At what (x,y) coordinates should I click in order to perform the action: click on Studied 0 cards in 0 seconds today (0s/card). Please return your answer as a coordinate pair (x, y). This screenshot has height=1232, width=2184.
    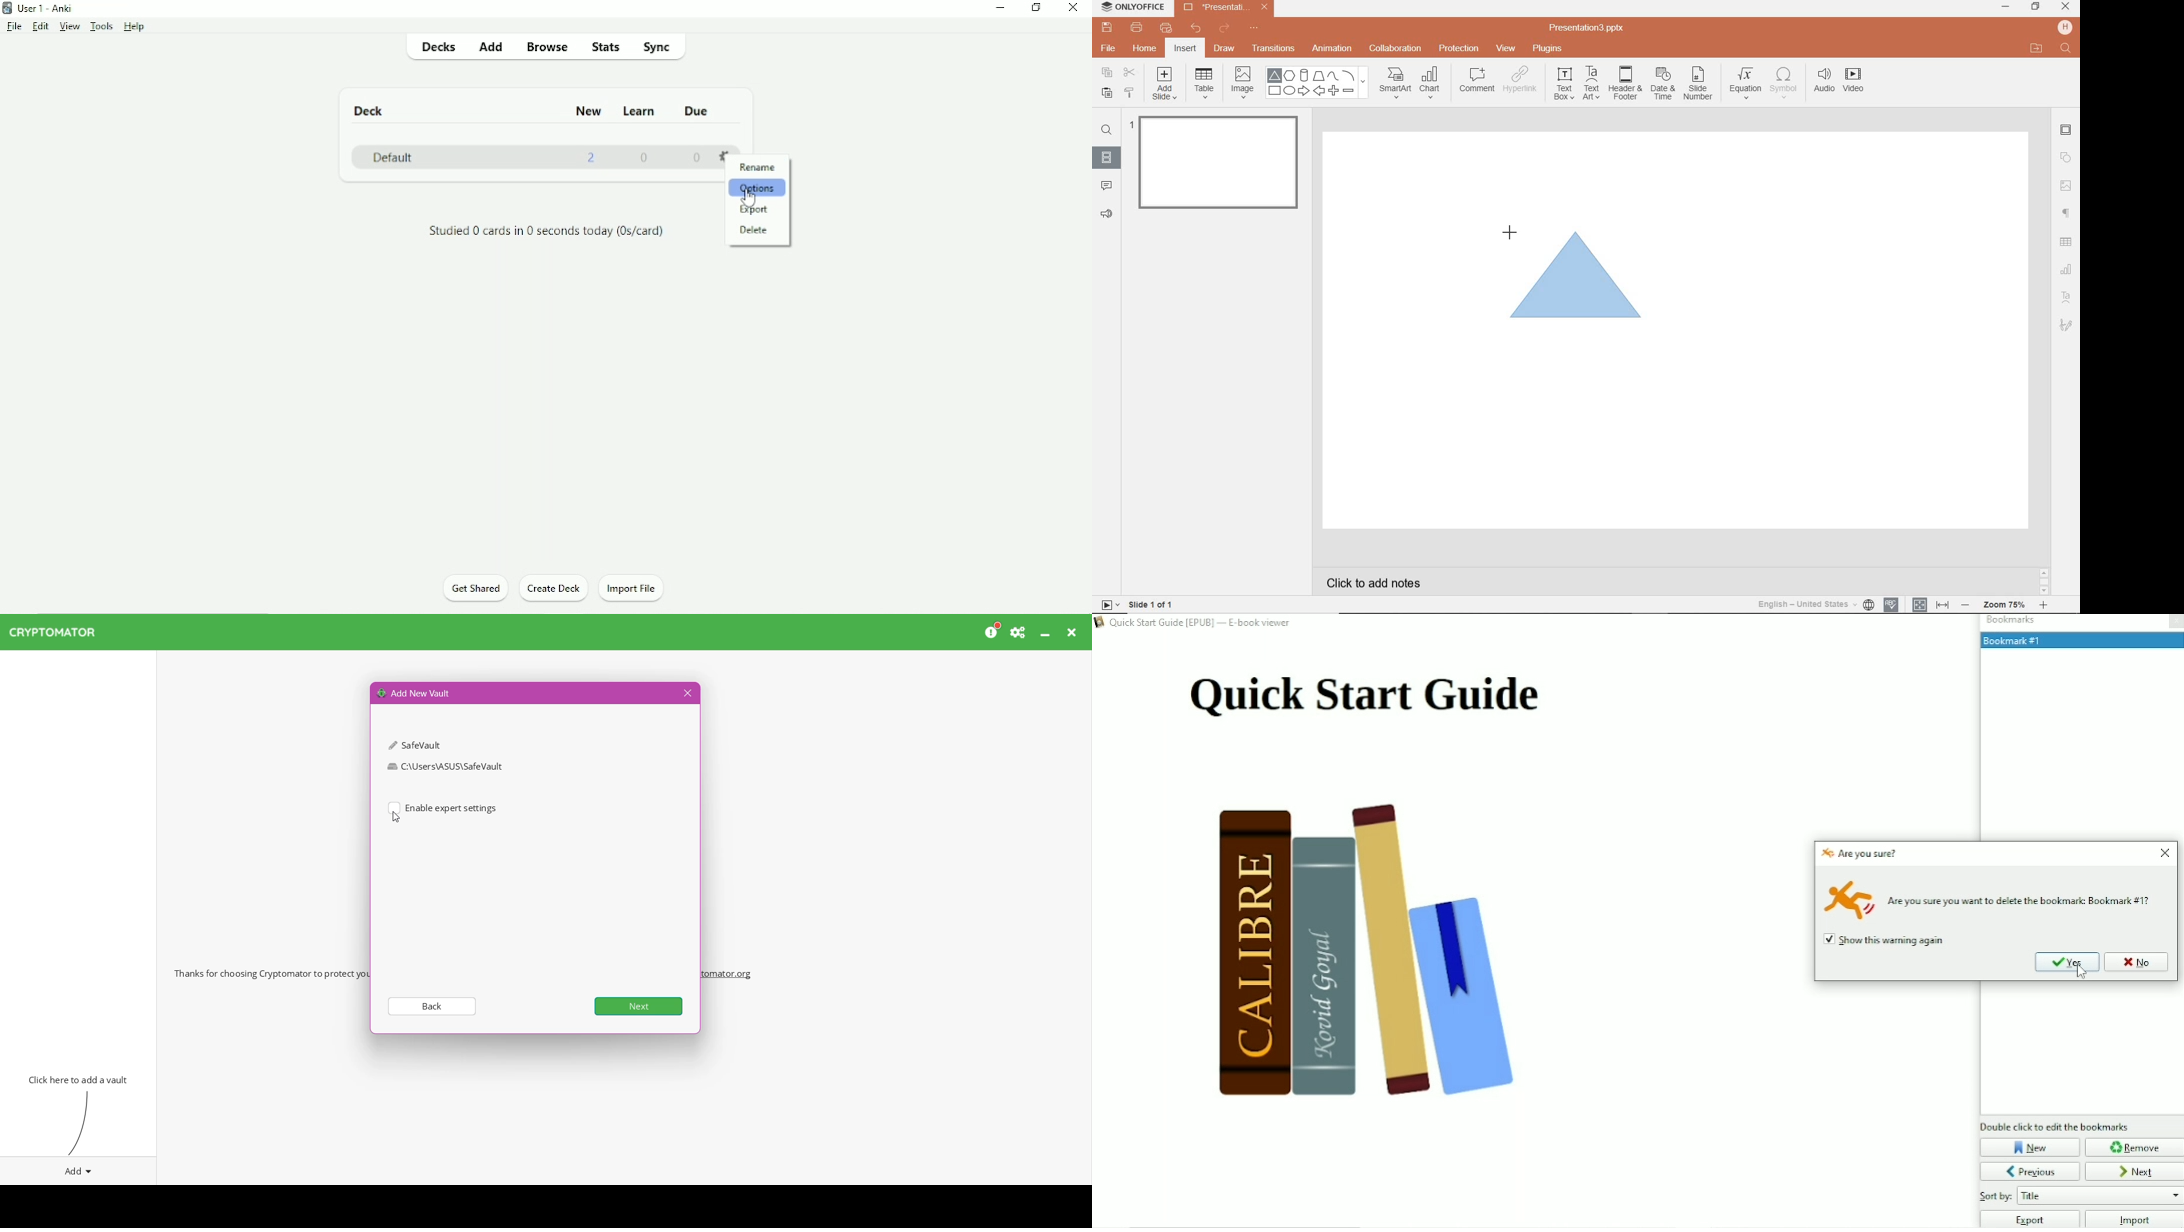
    Looking at the image, I should click on (546, 230).